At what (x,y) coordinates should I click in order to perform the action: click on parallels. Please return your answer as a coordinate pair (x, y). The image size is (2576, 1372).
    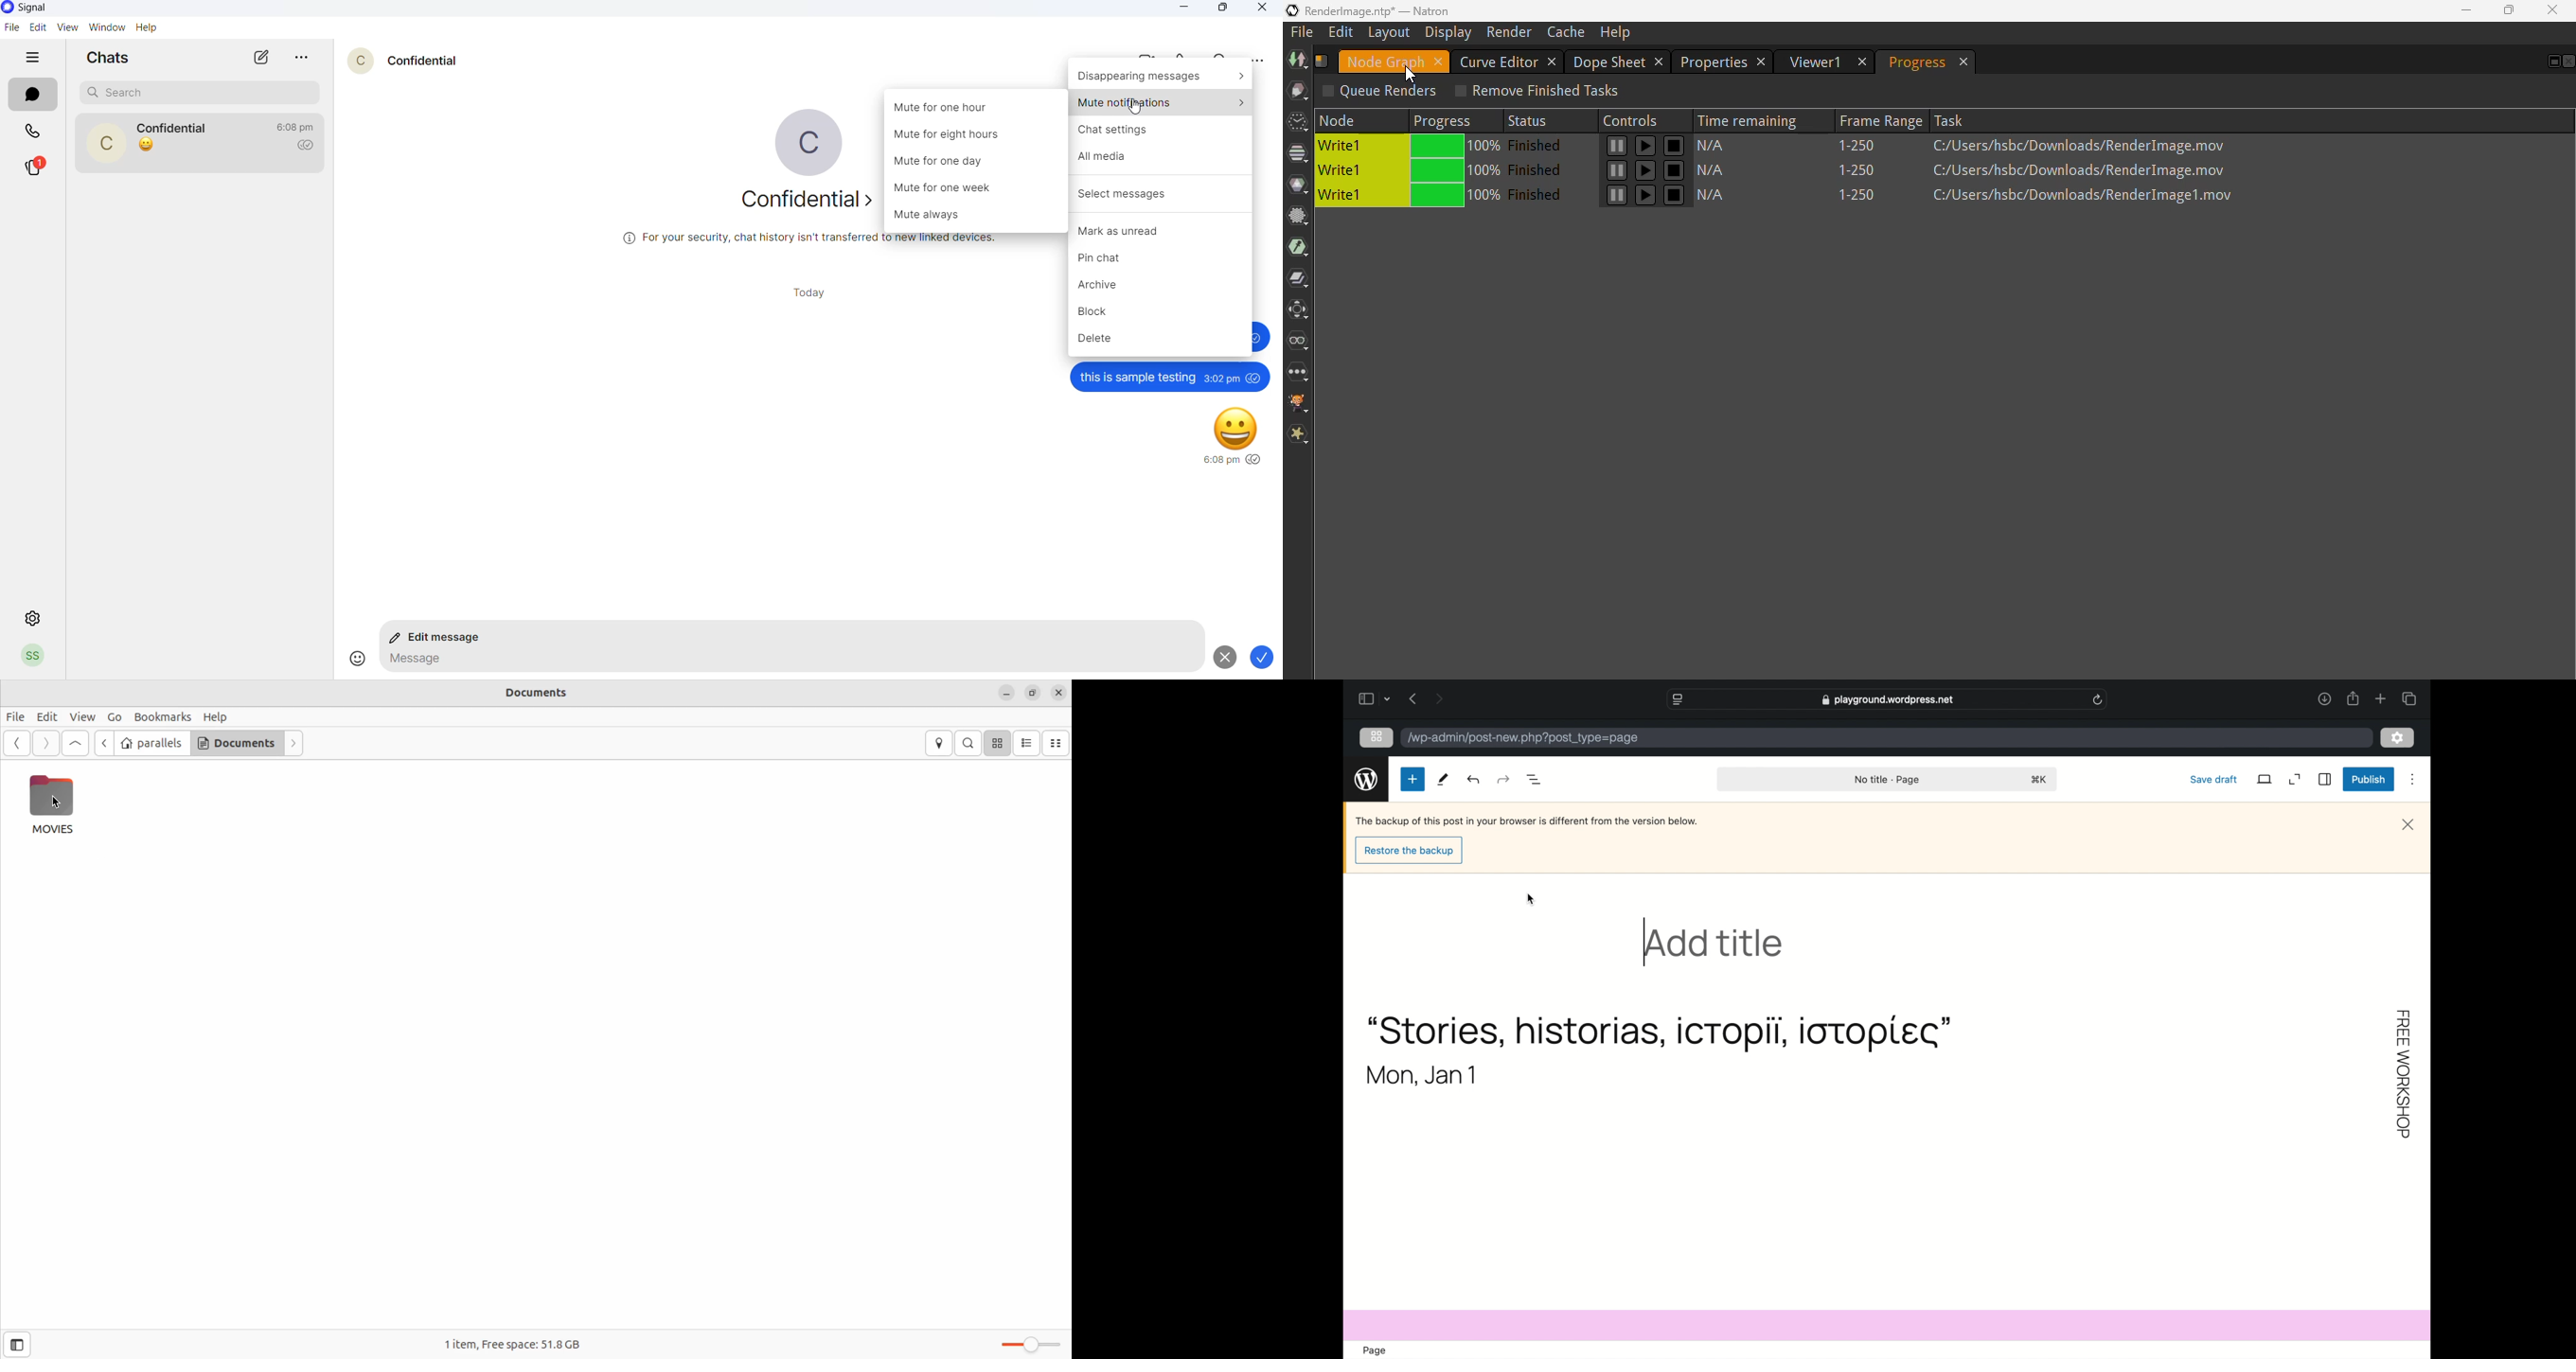
    Looking at the image, I should click on (152, 742).